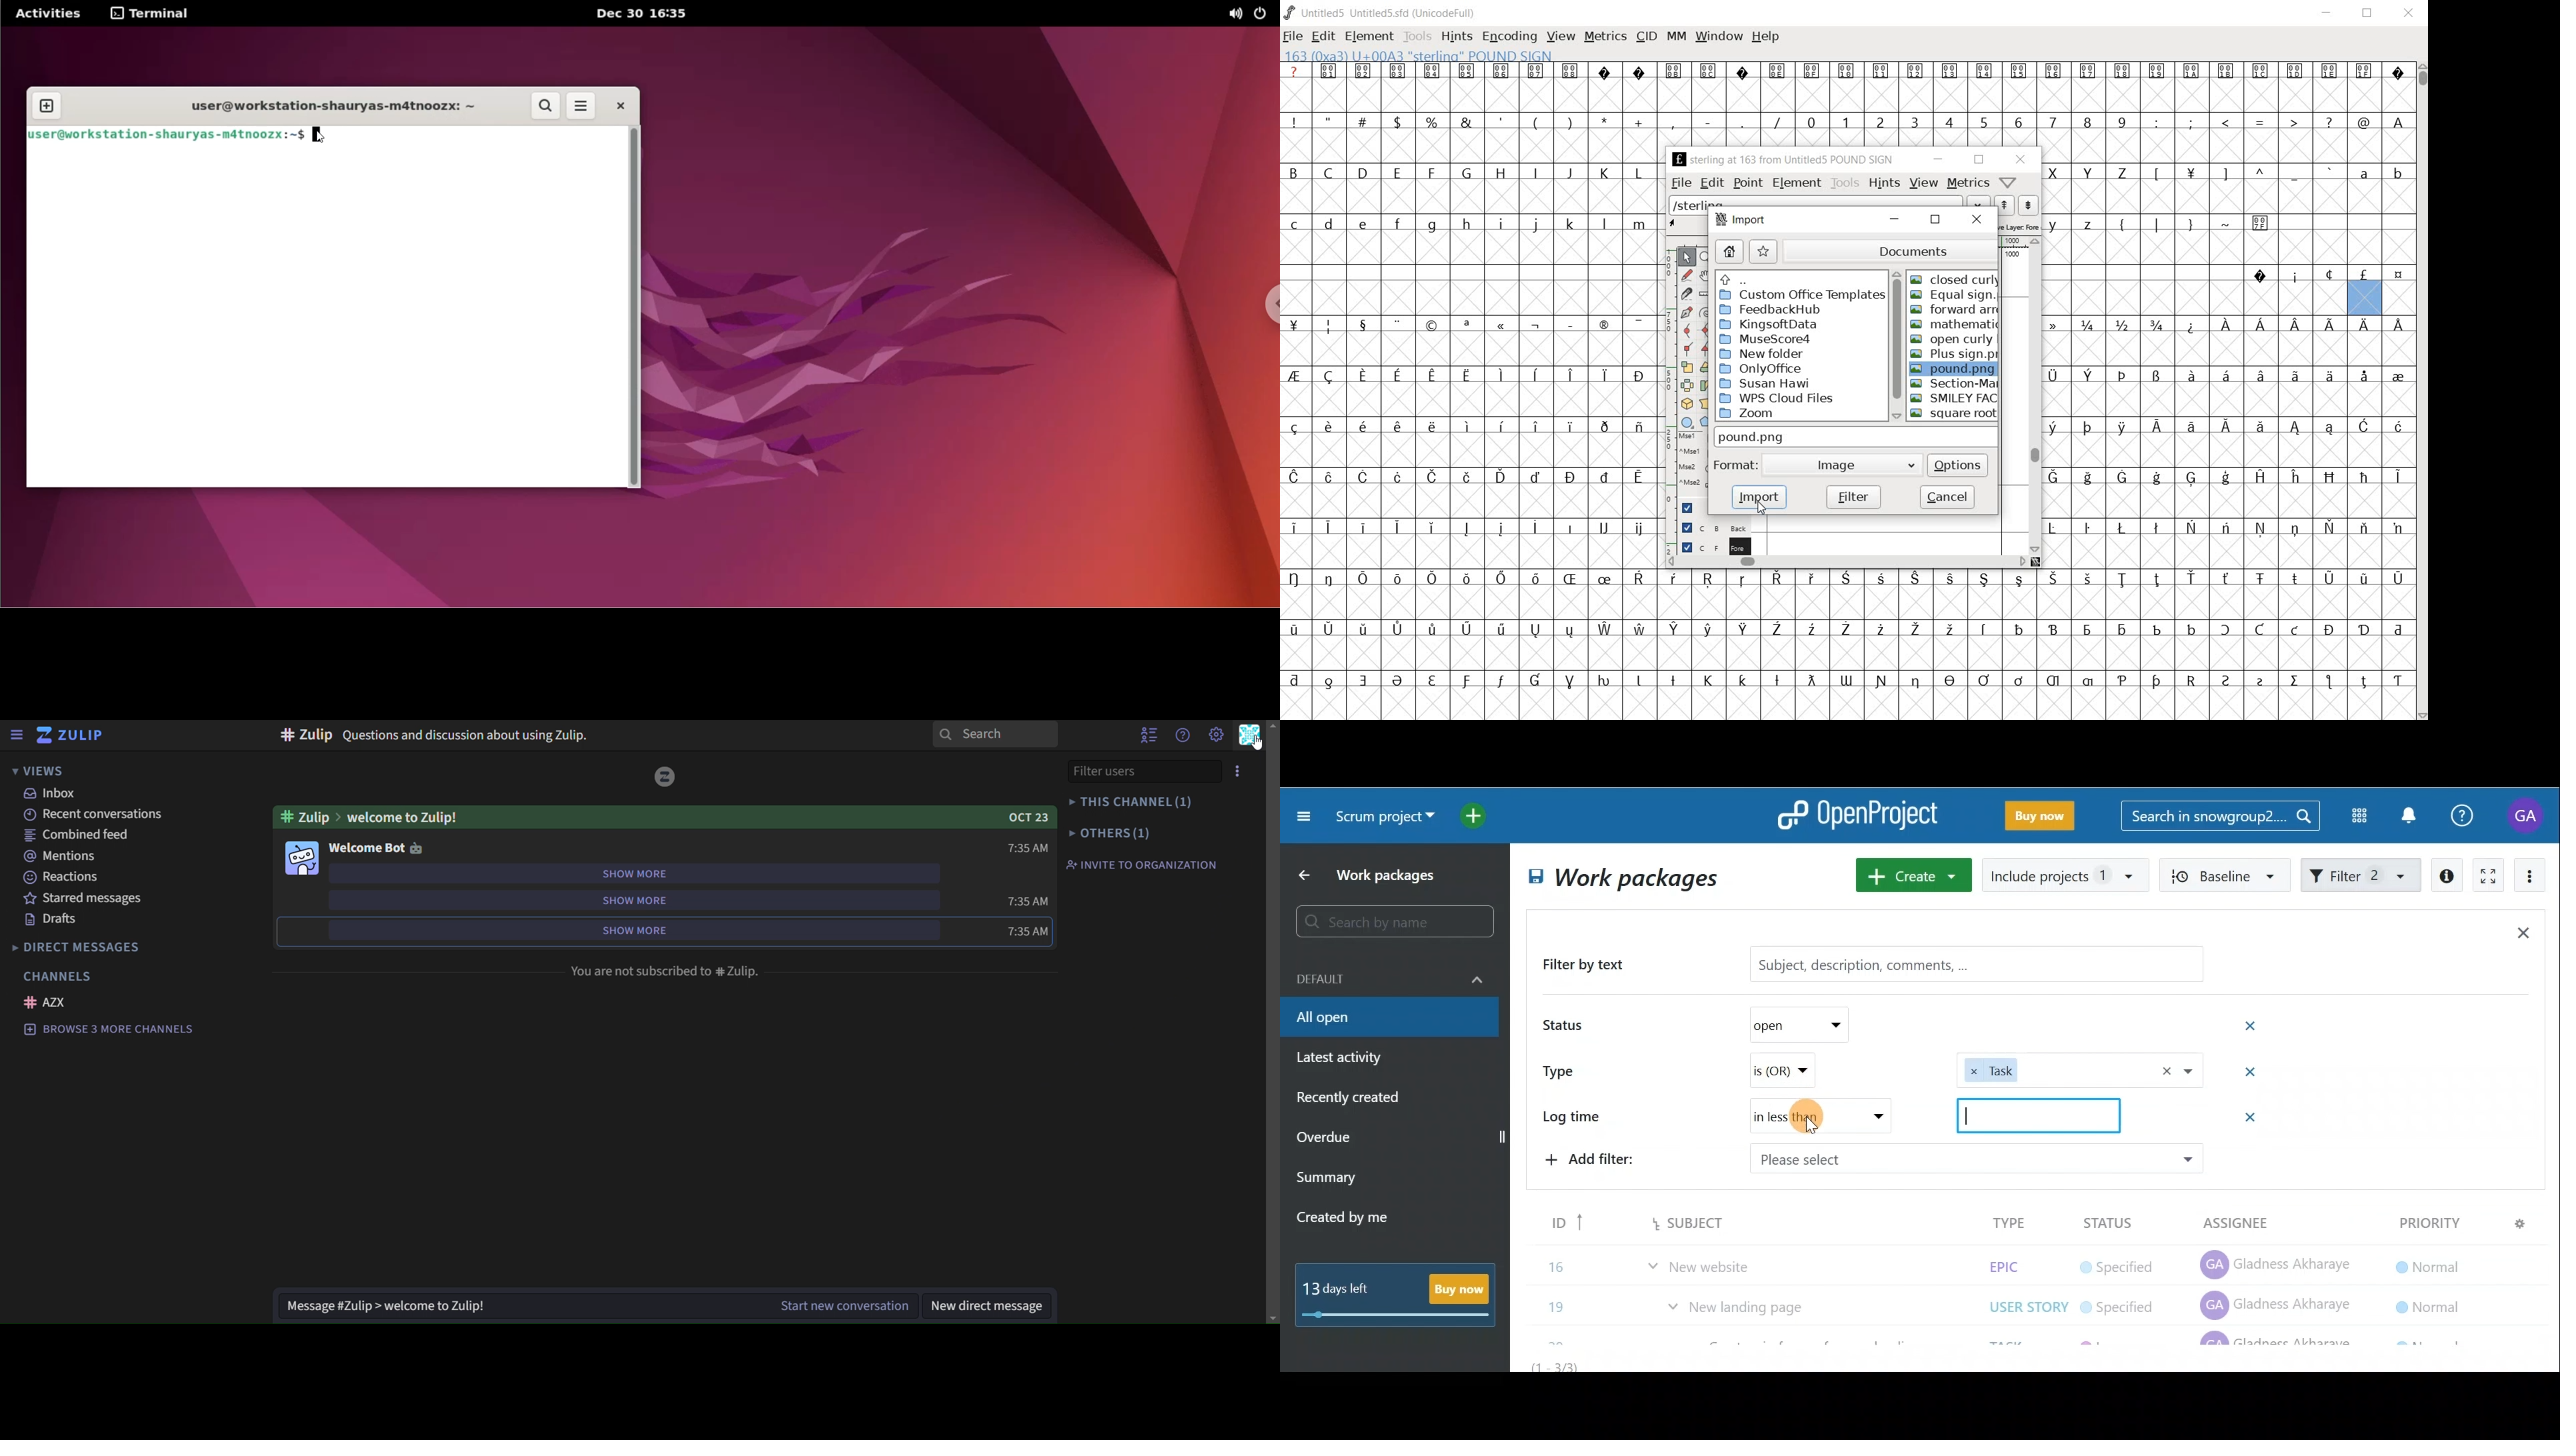 The width and height of the screenshot is (2576, 1456). Describe the element at coordinates (1708, 349) in the screenshot. I see `tangent` at that location.